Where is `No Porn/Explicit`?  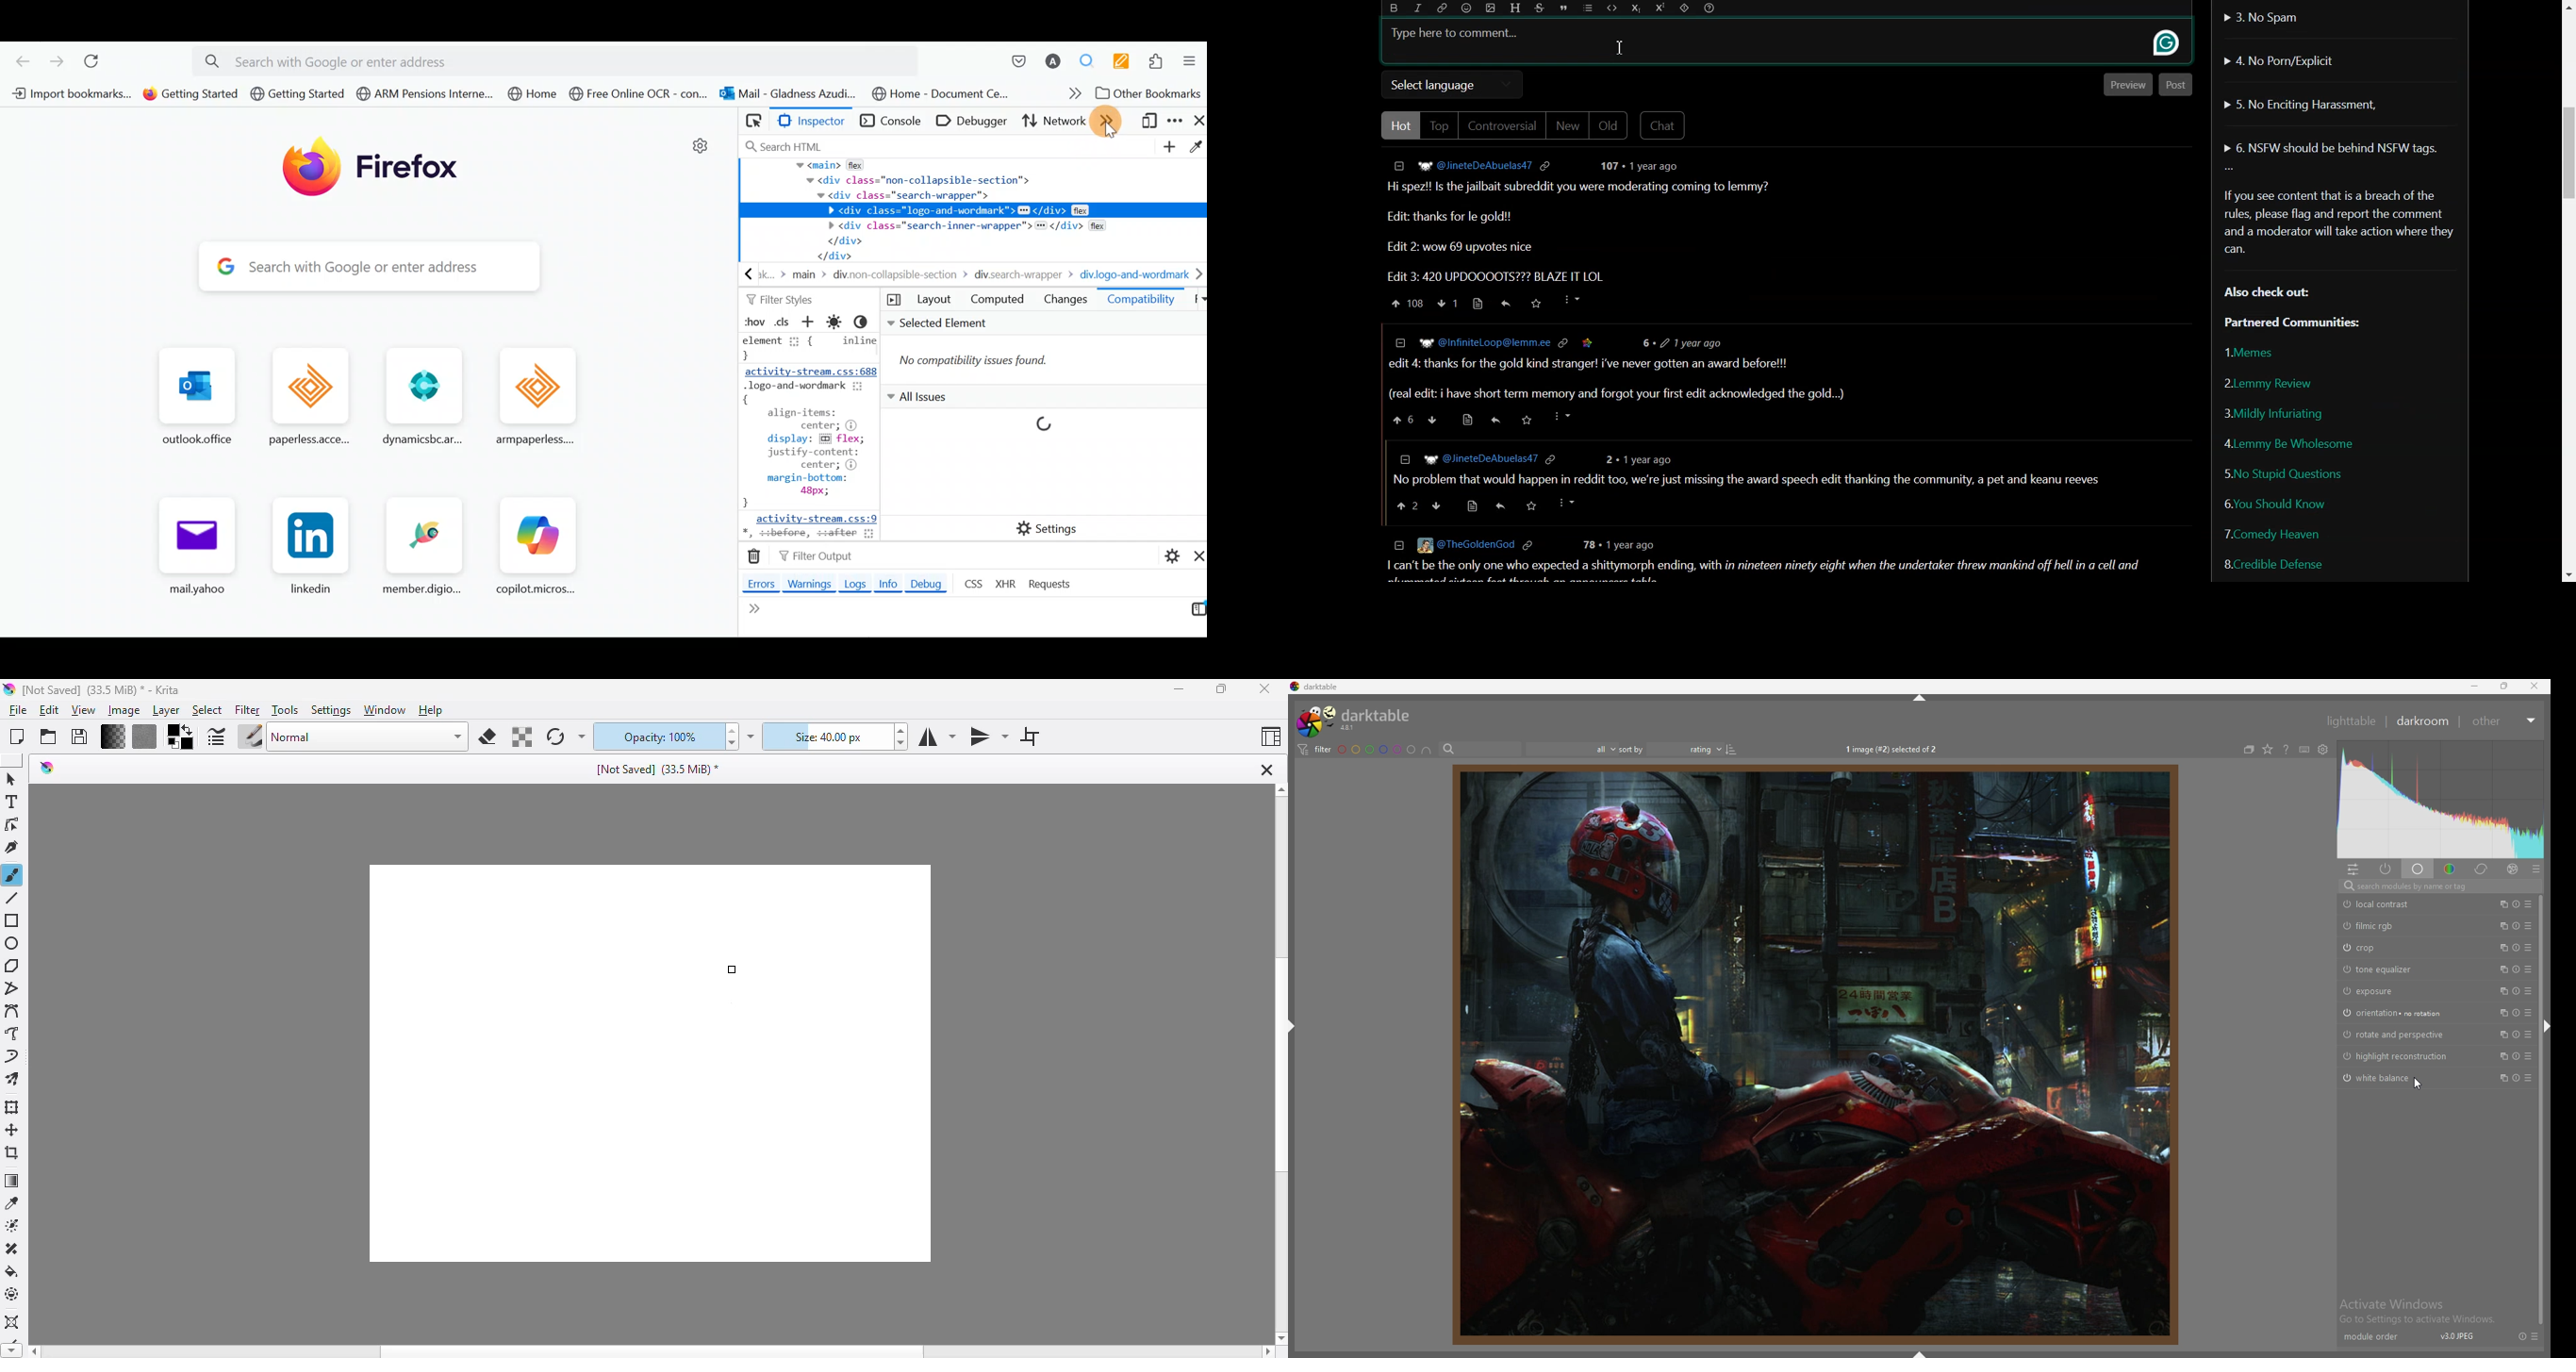
No Porn/Explicit is located at coordinates (2284, 60).